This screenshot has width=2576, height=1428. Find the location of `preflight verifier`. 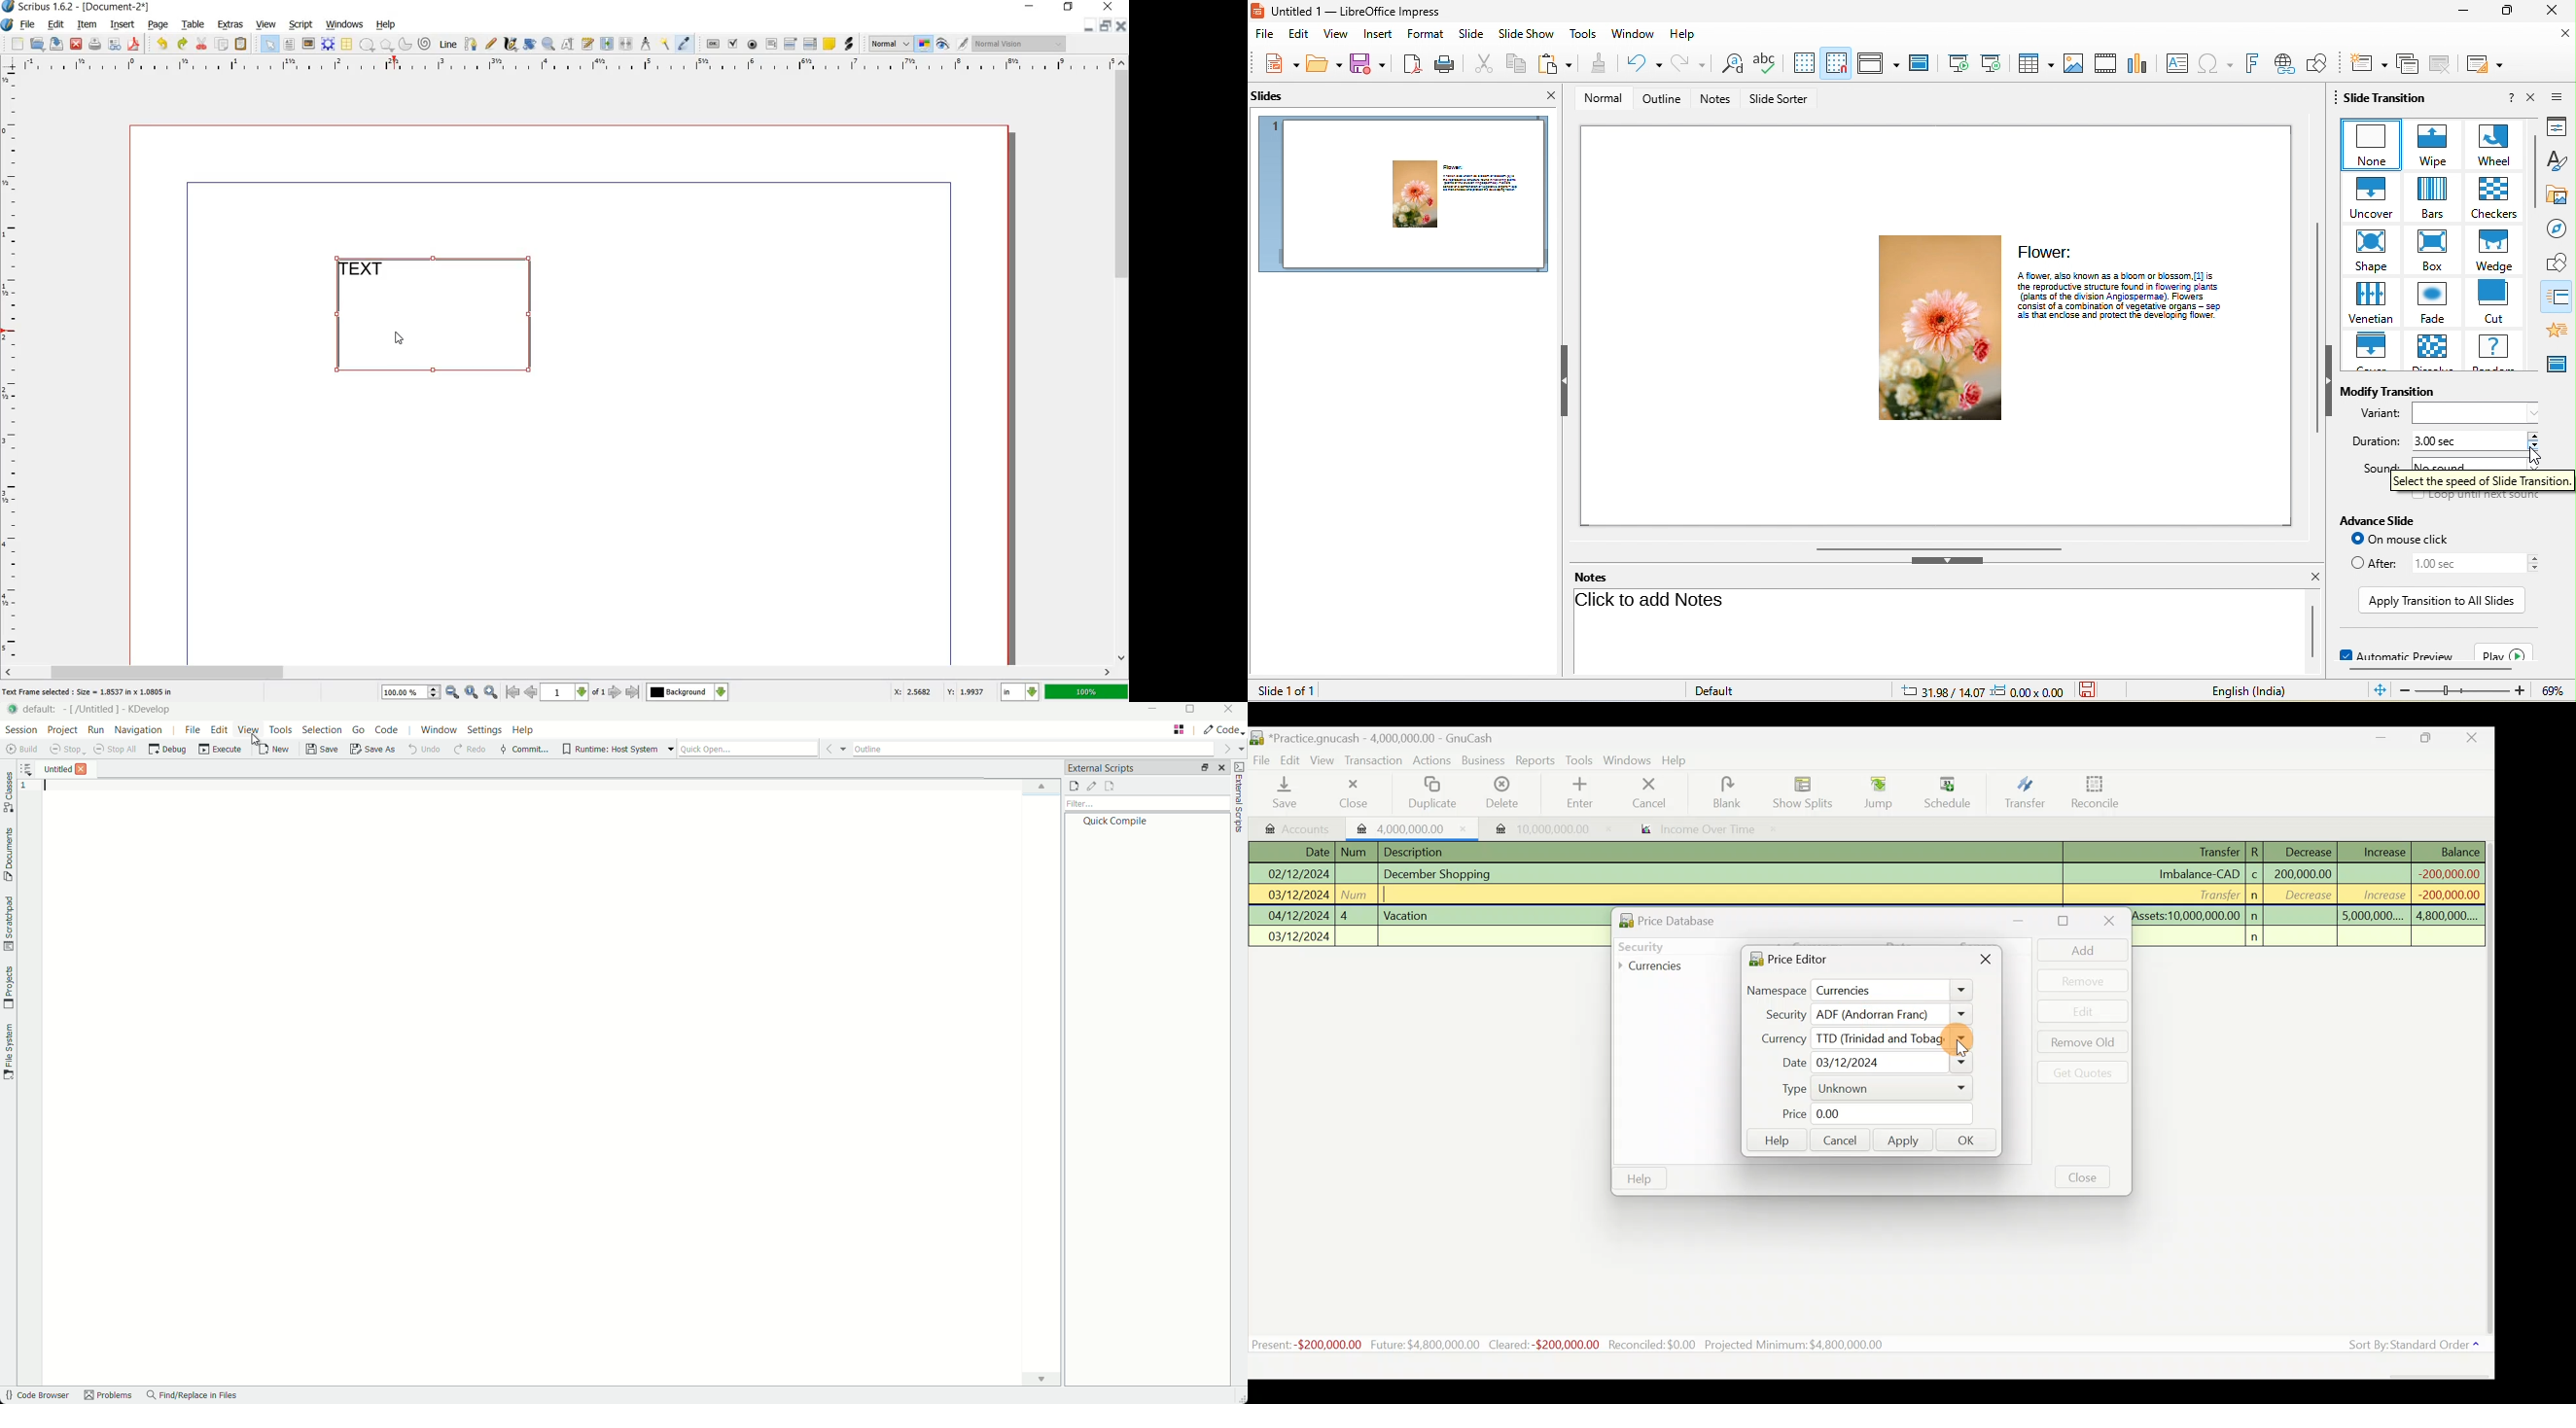

preflight verifier is located at coordinates (114, 44).